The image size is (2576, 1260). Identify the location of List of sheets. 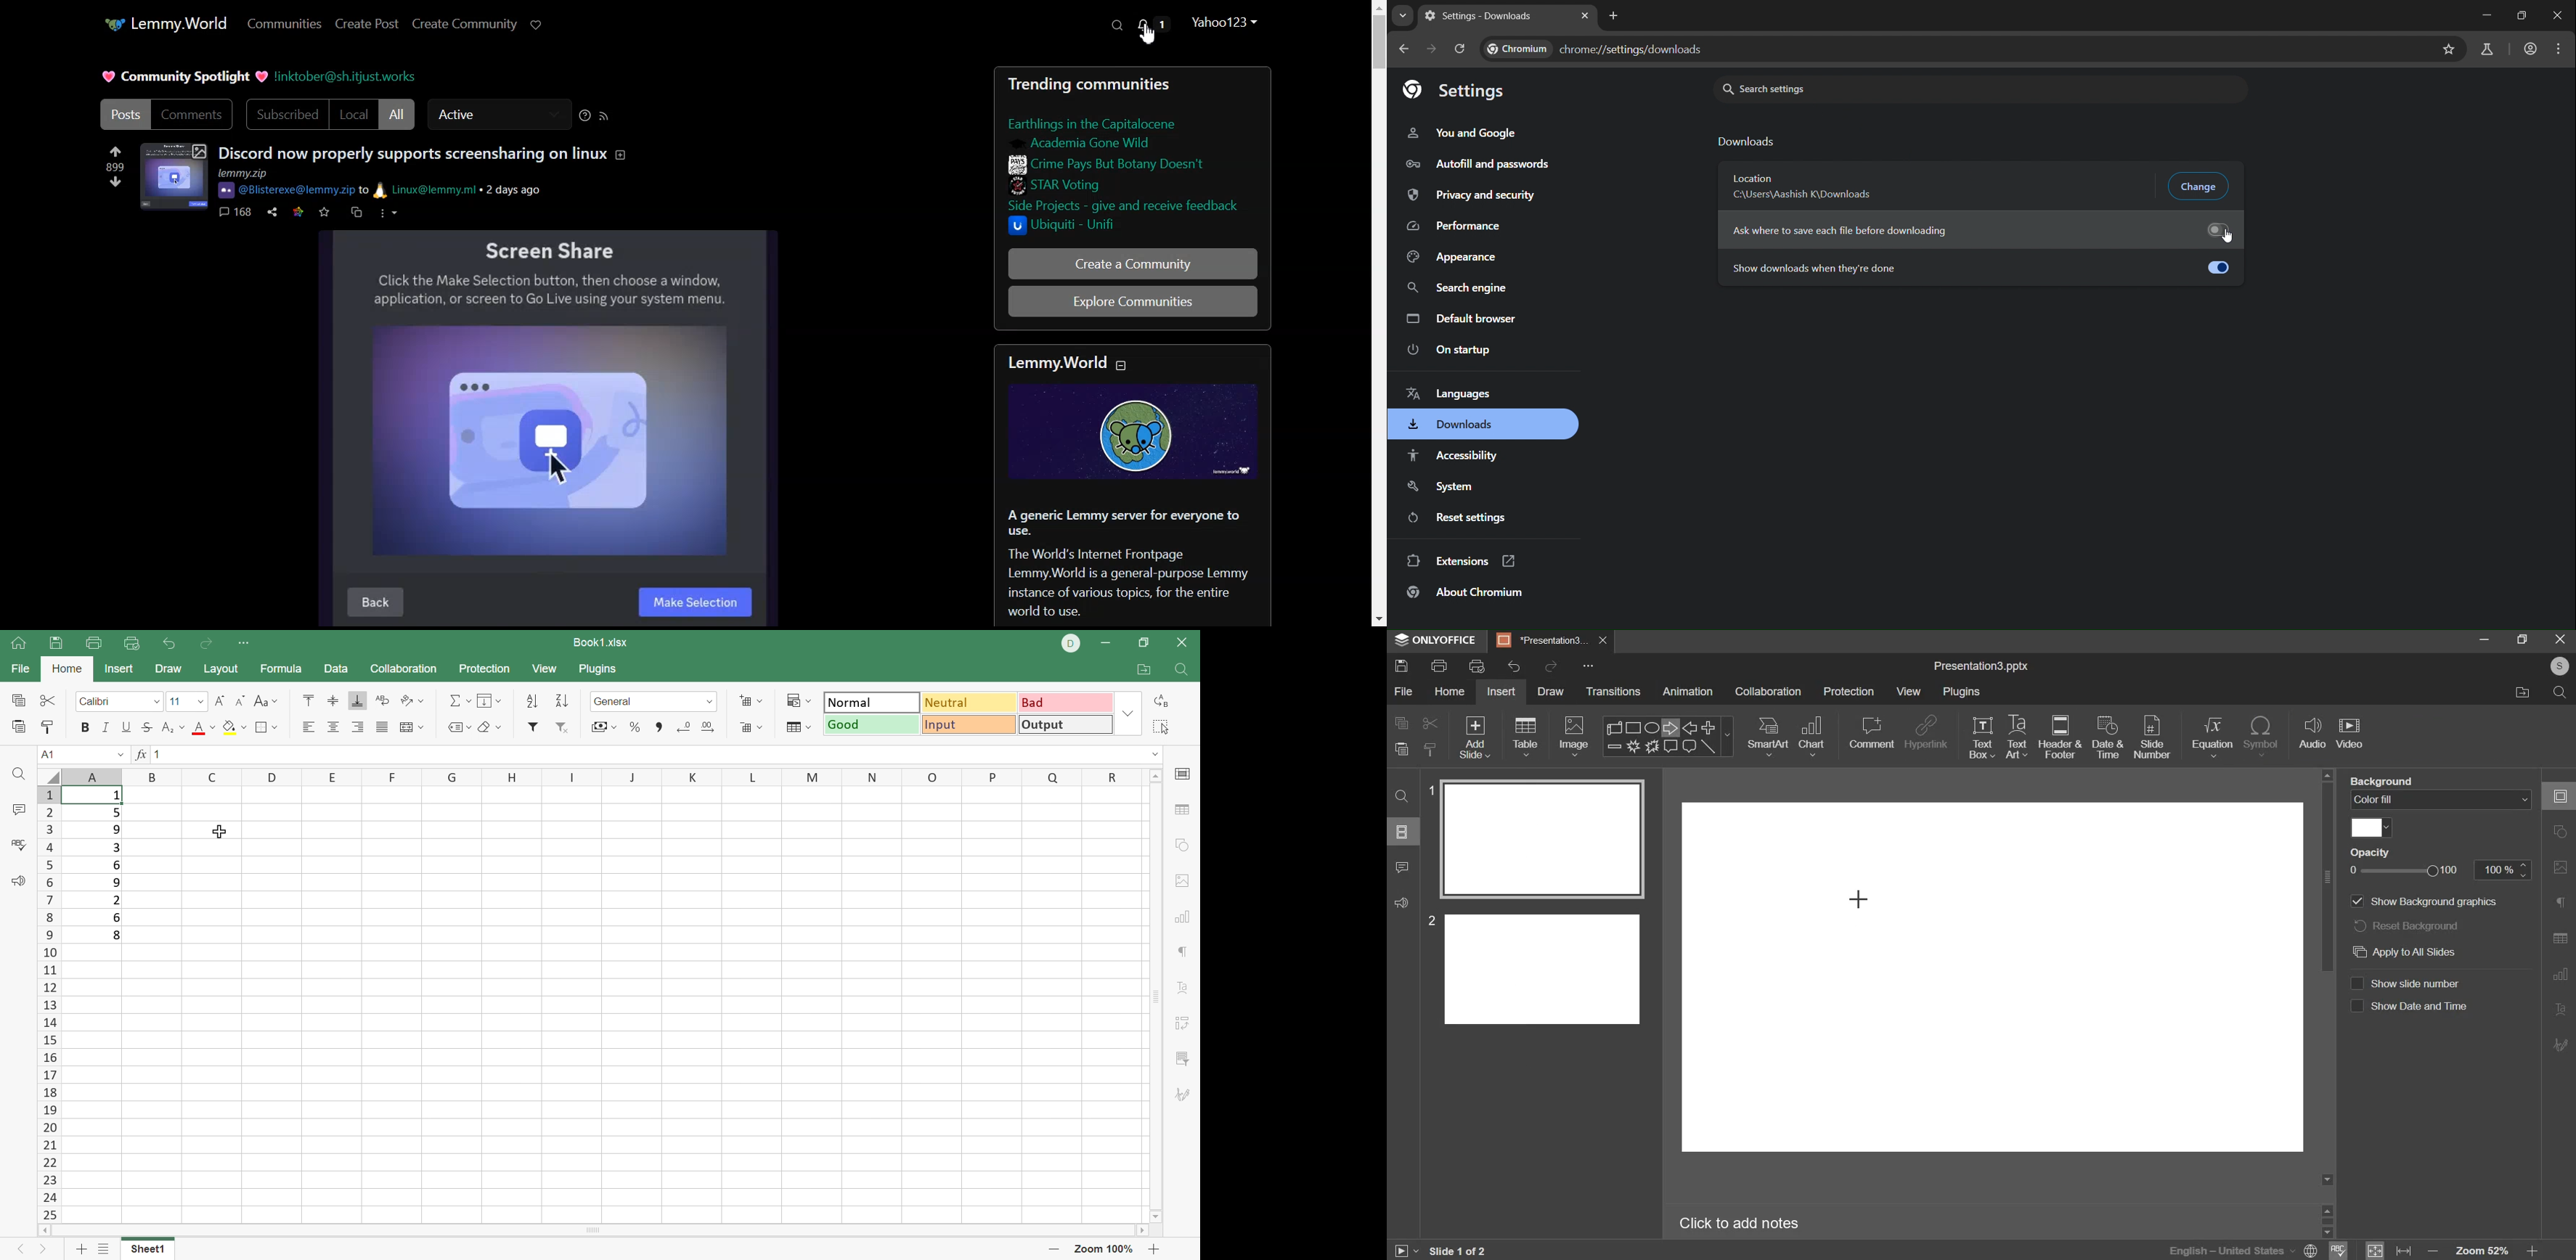
(104, 1249).